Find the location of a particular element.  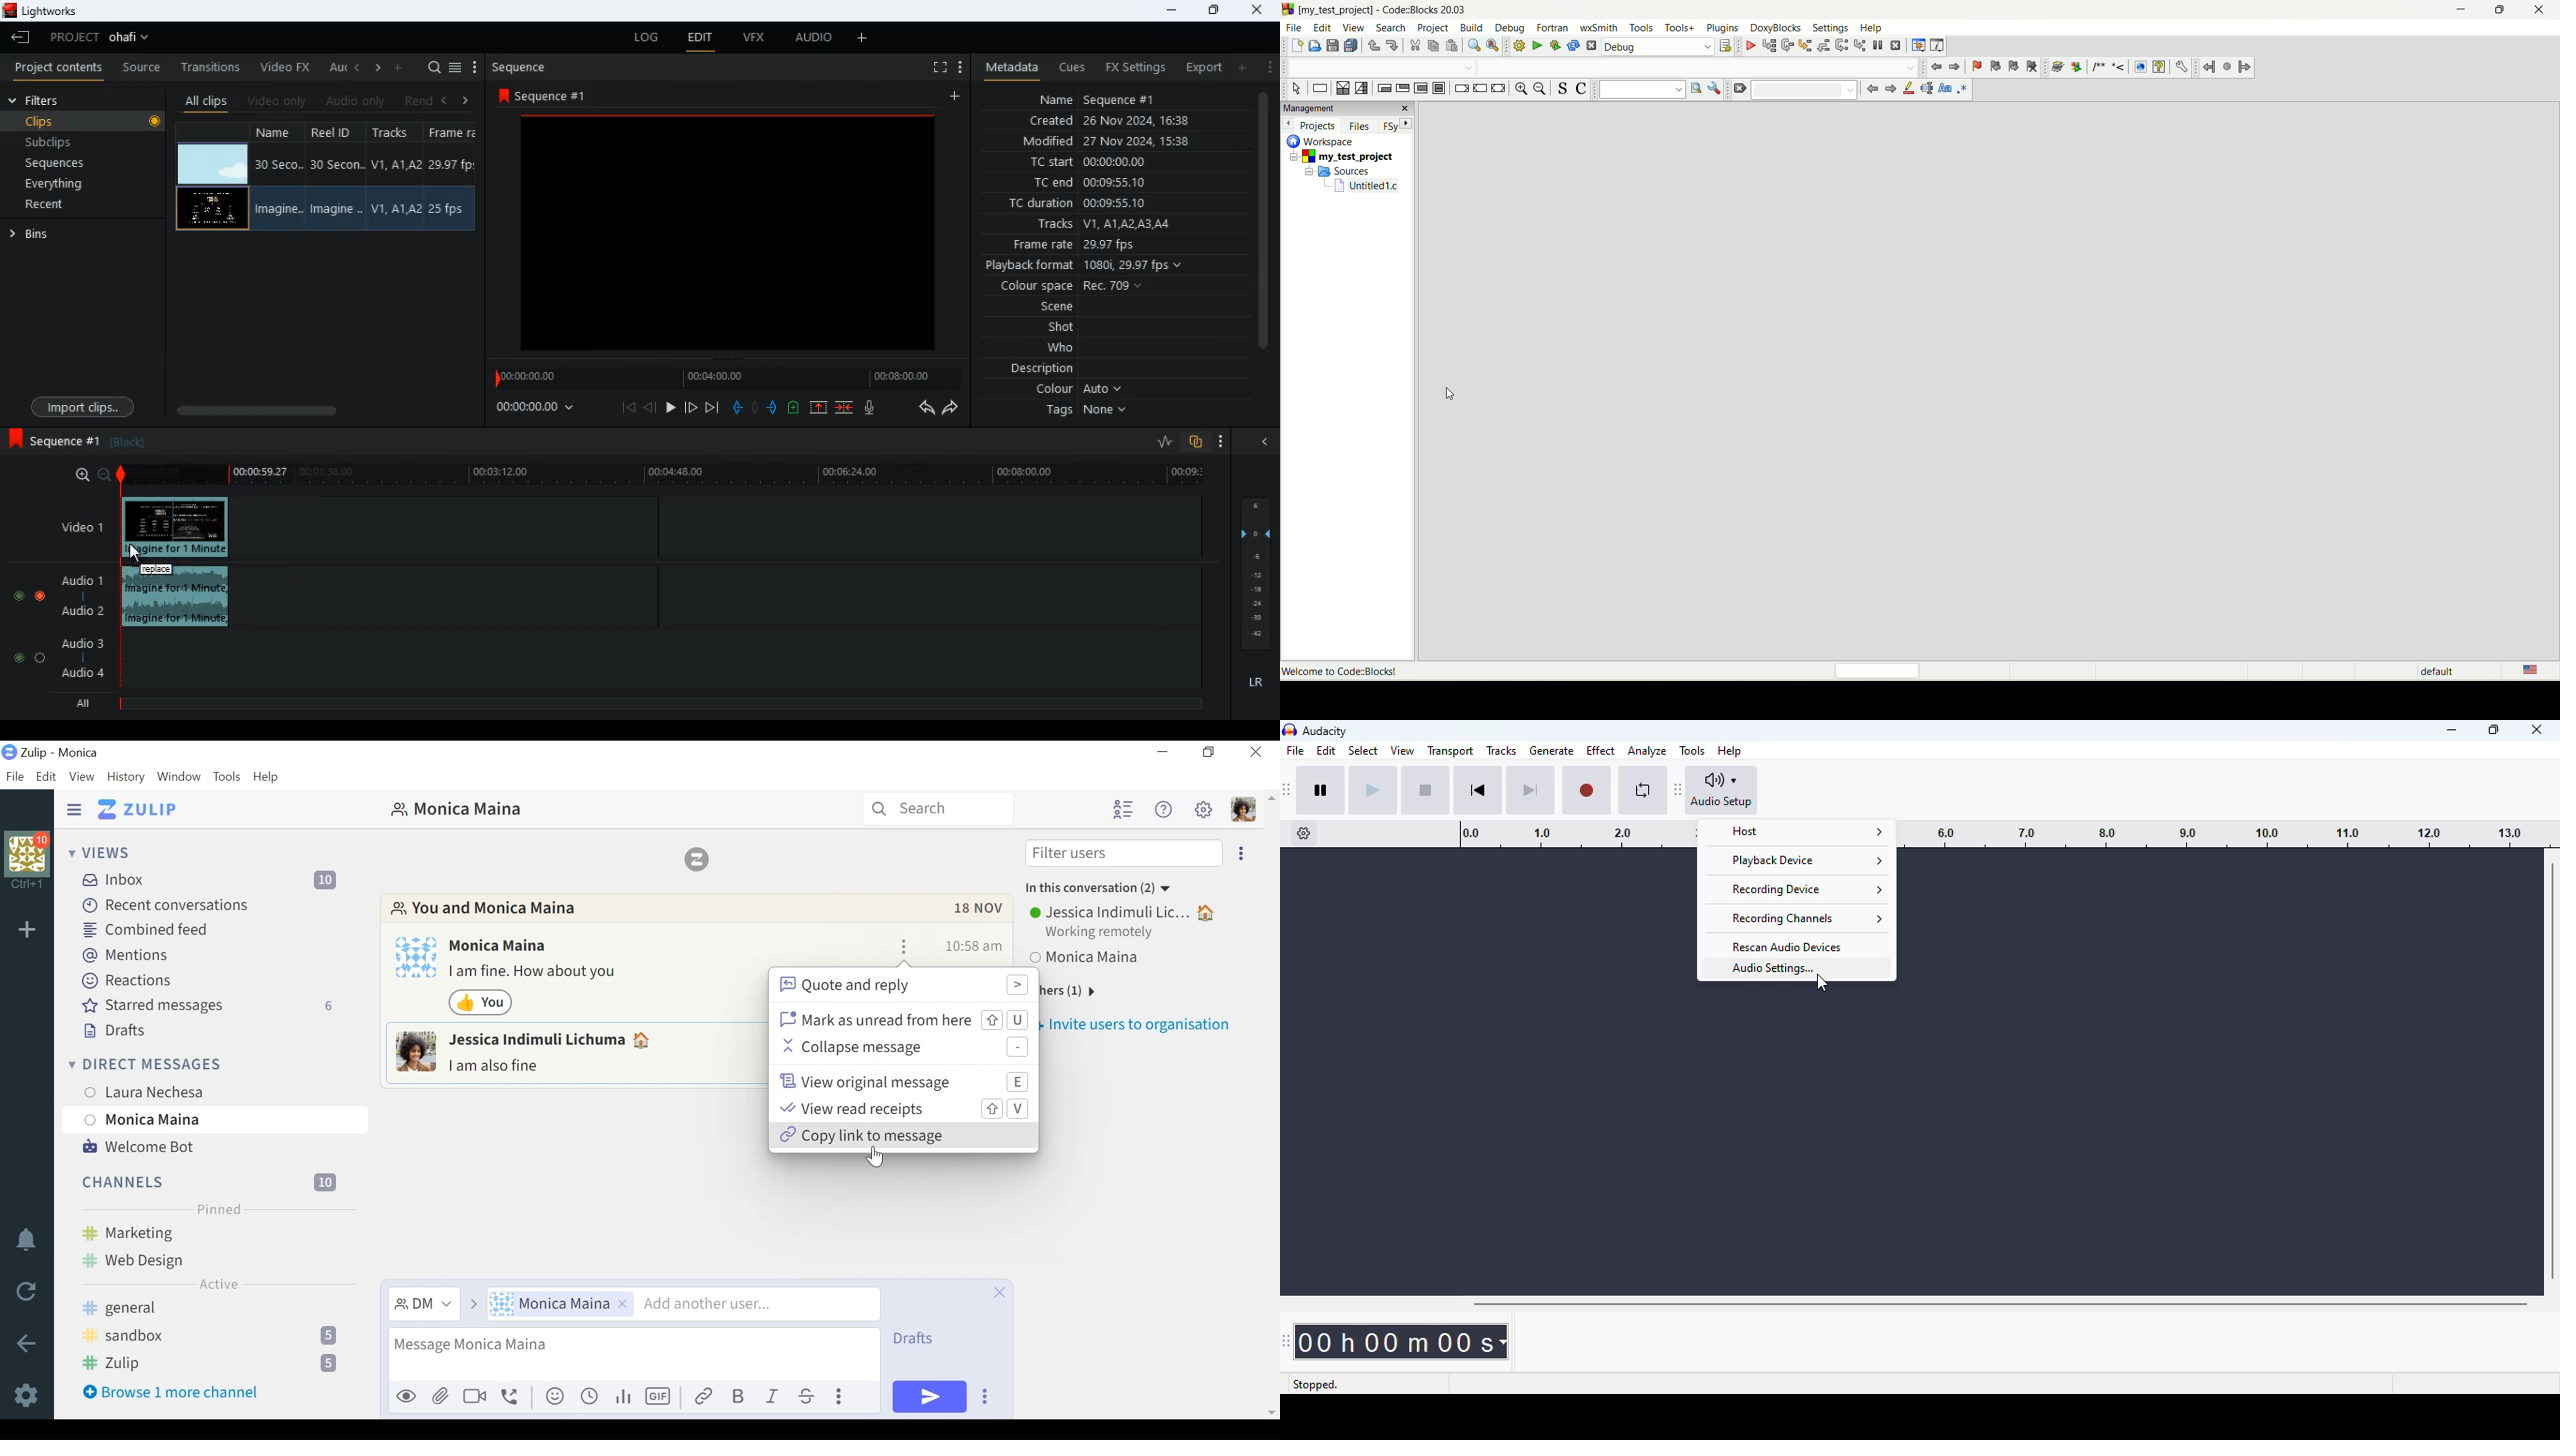

video 1 is located at coordinates (78, 527).